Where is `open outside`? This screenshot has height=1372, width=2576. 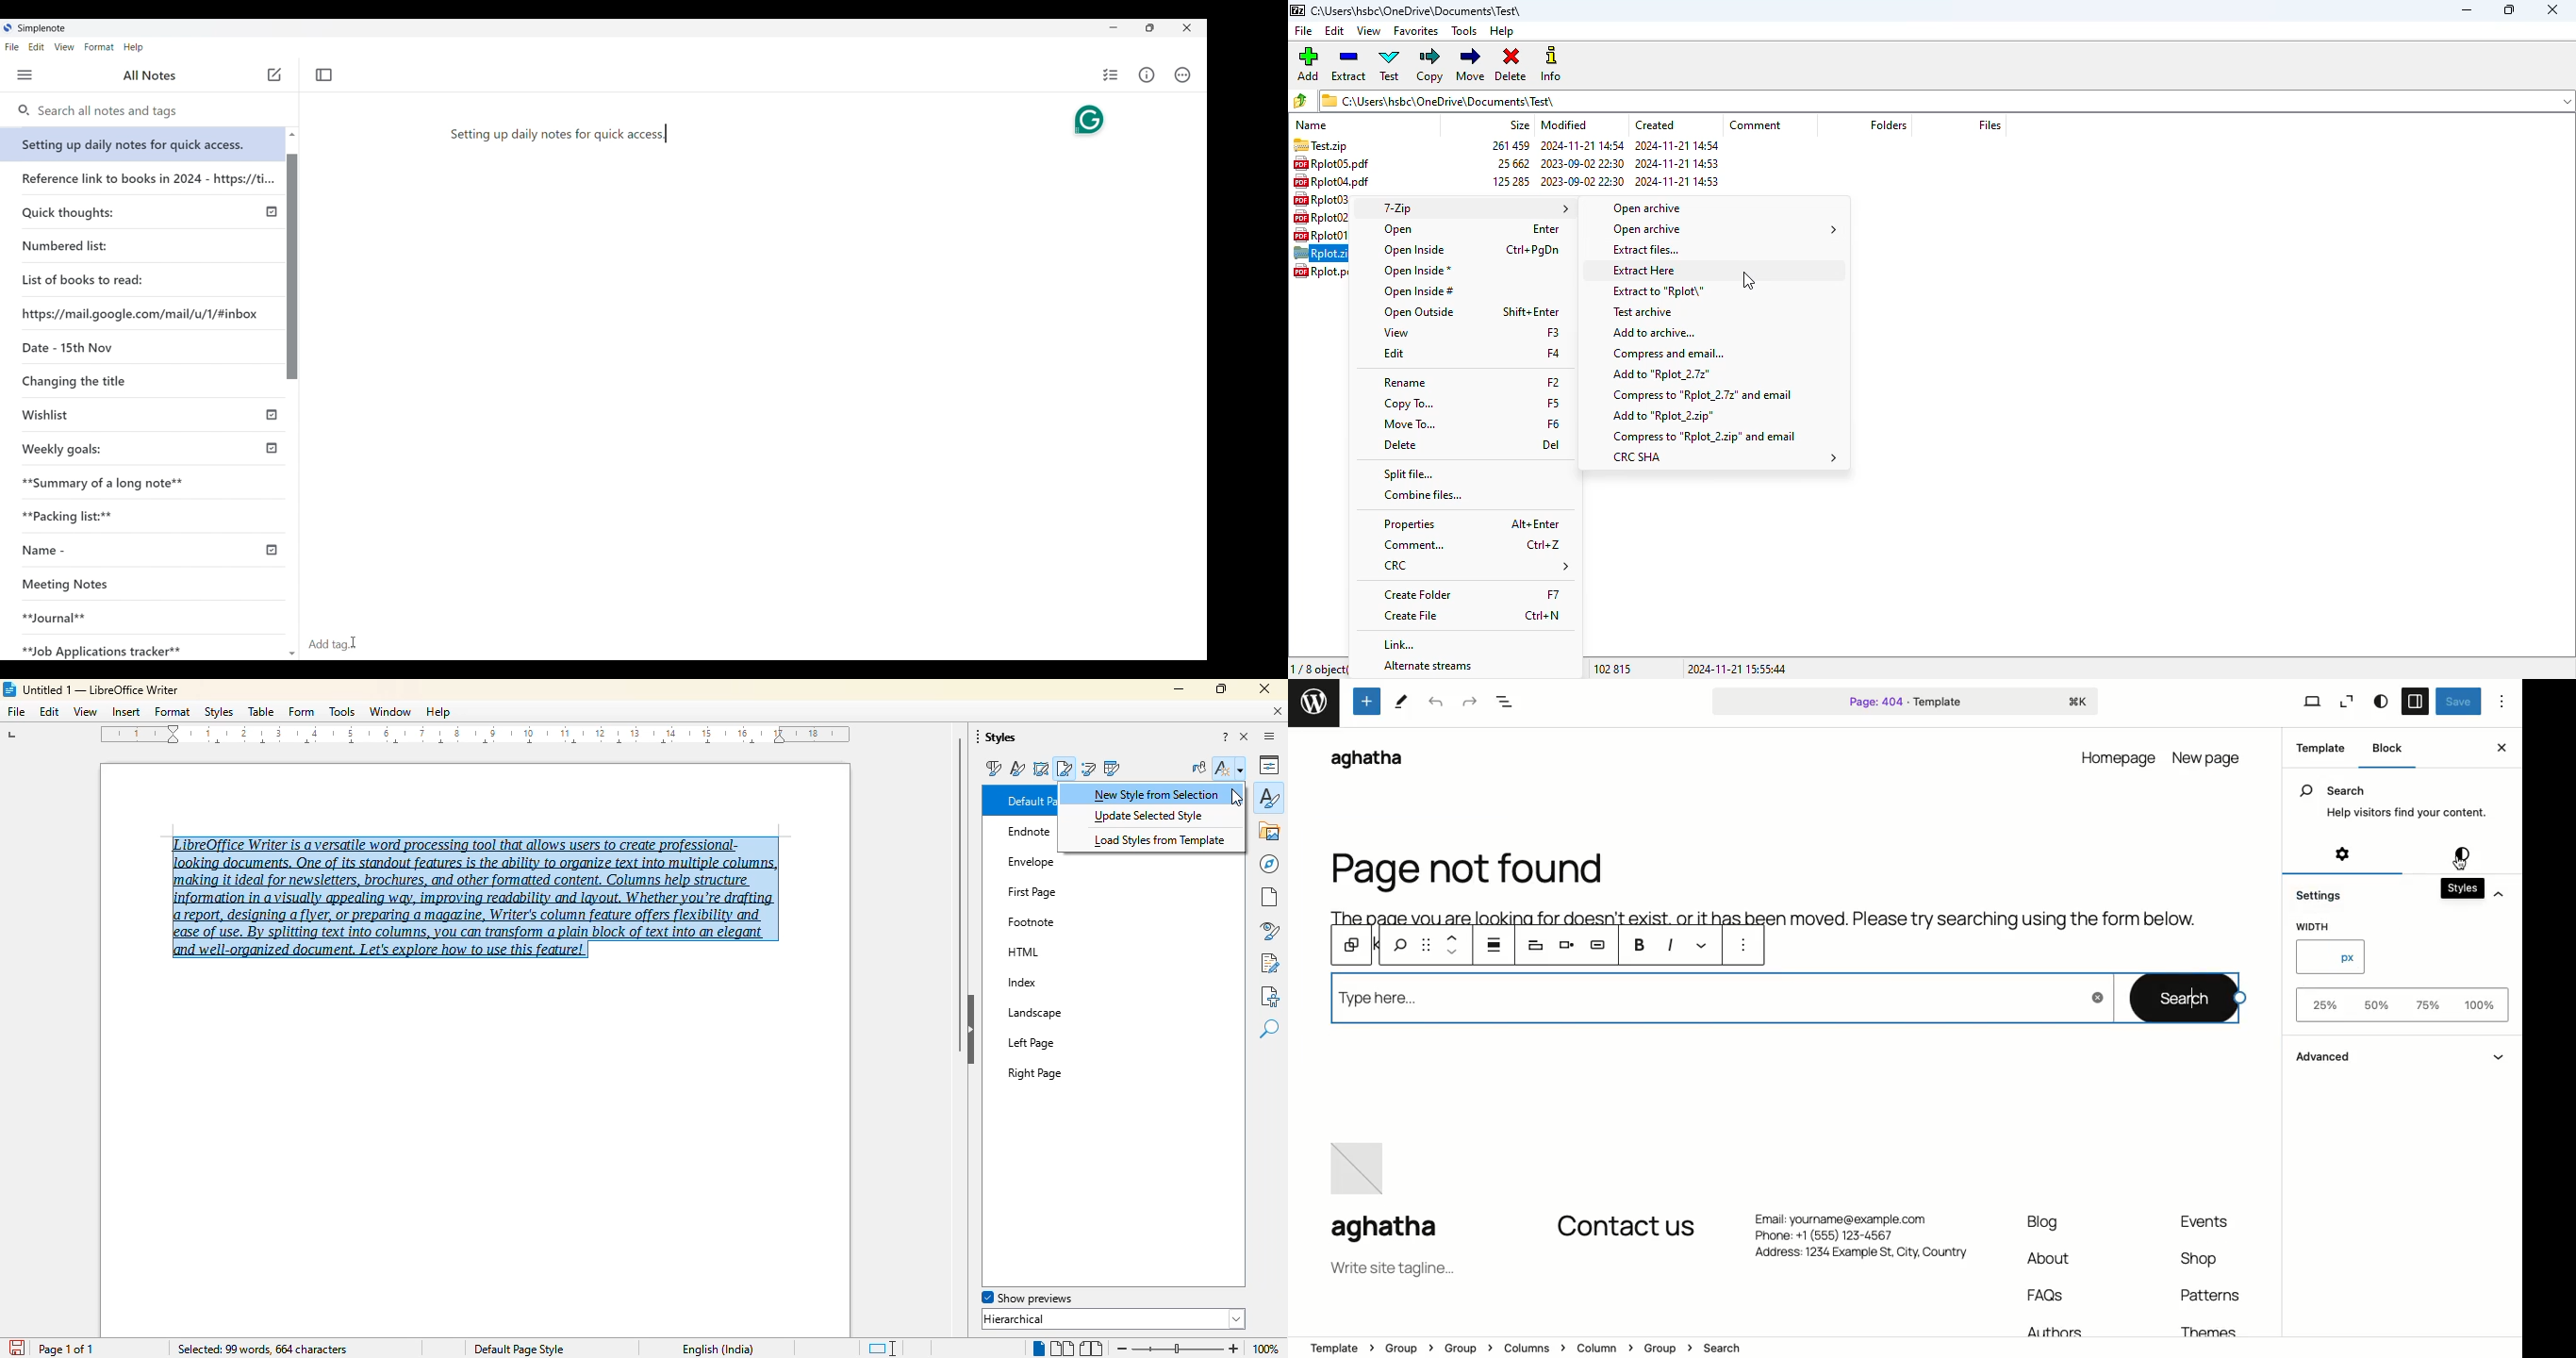
open outside is located at coordinates (1417, 313).